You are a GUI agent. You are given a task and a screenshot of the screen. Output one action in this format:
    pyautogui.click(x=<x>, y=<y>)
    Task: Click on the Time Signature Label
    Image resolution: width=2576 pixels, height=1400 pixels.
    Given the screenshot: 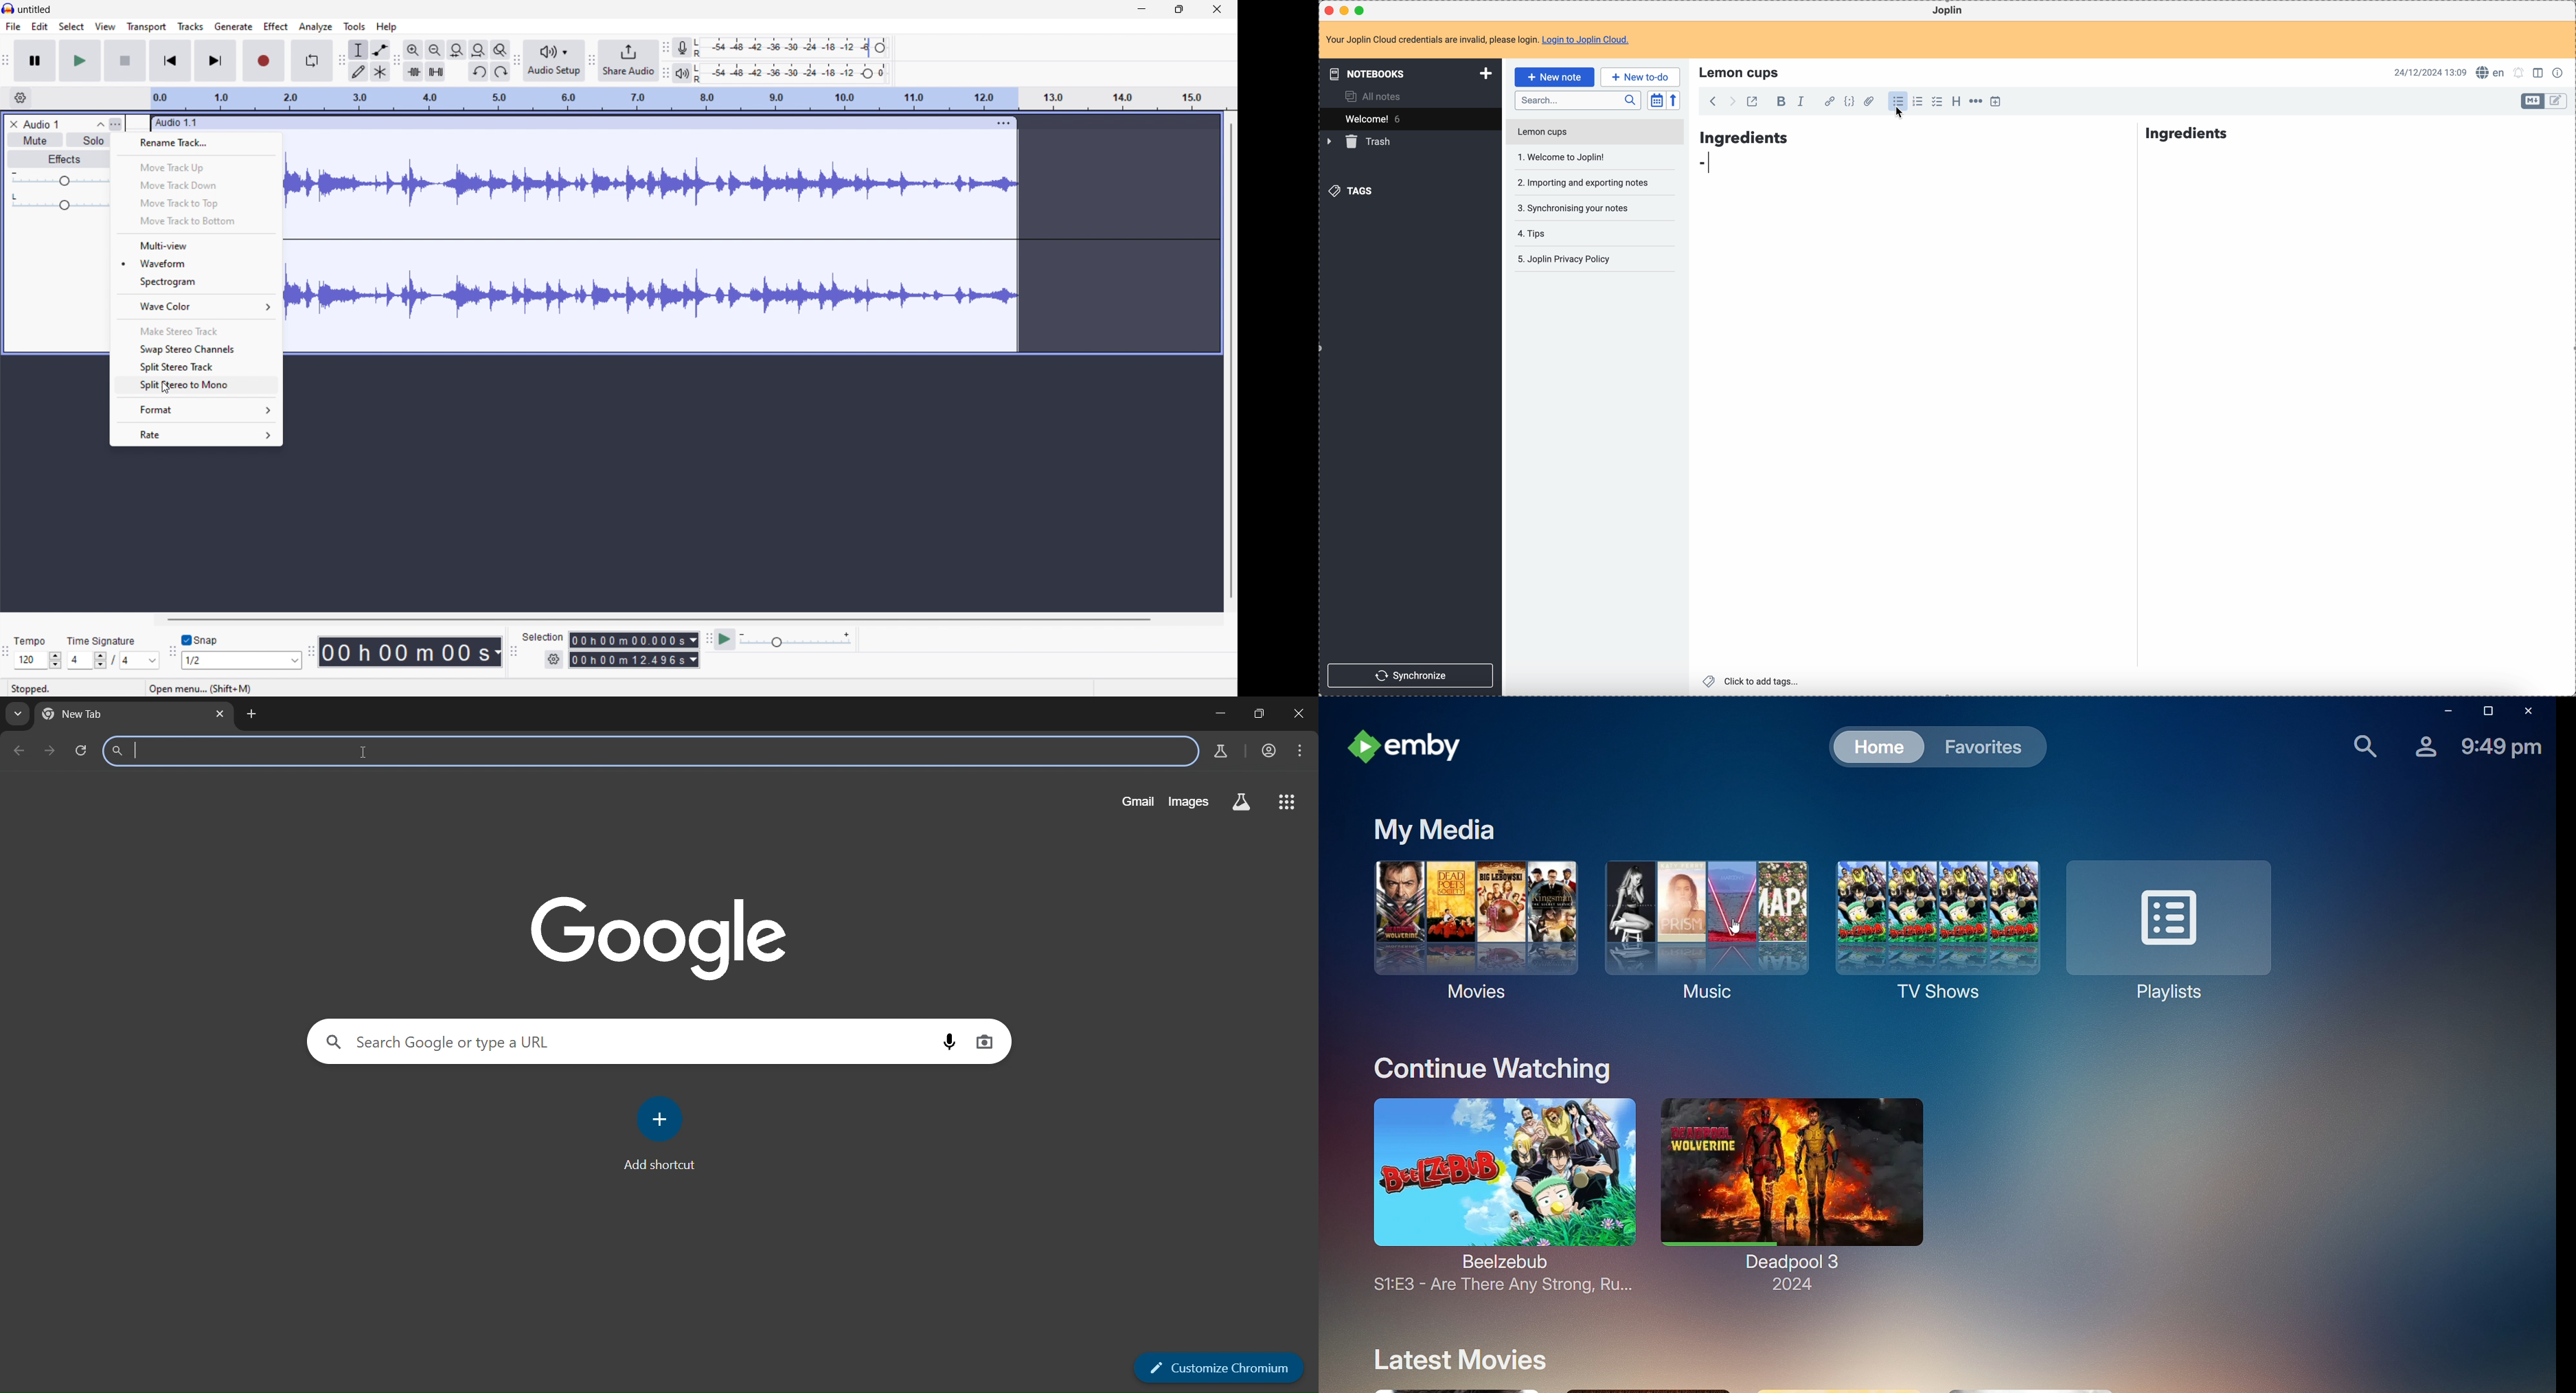 What is the action you would take?
    pyautogui.click(x=106, y=639)
    